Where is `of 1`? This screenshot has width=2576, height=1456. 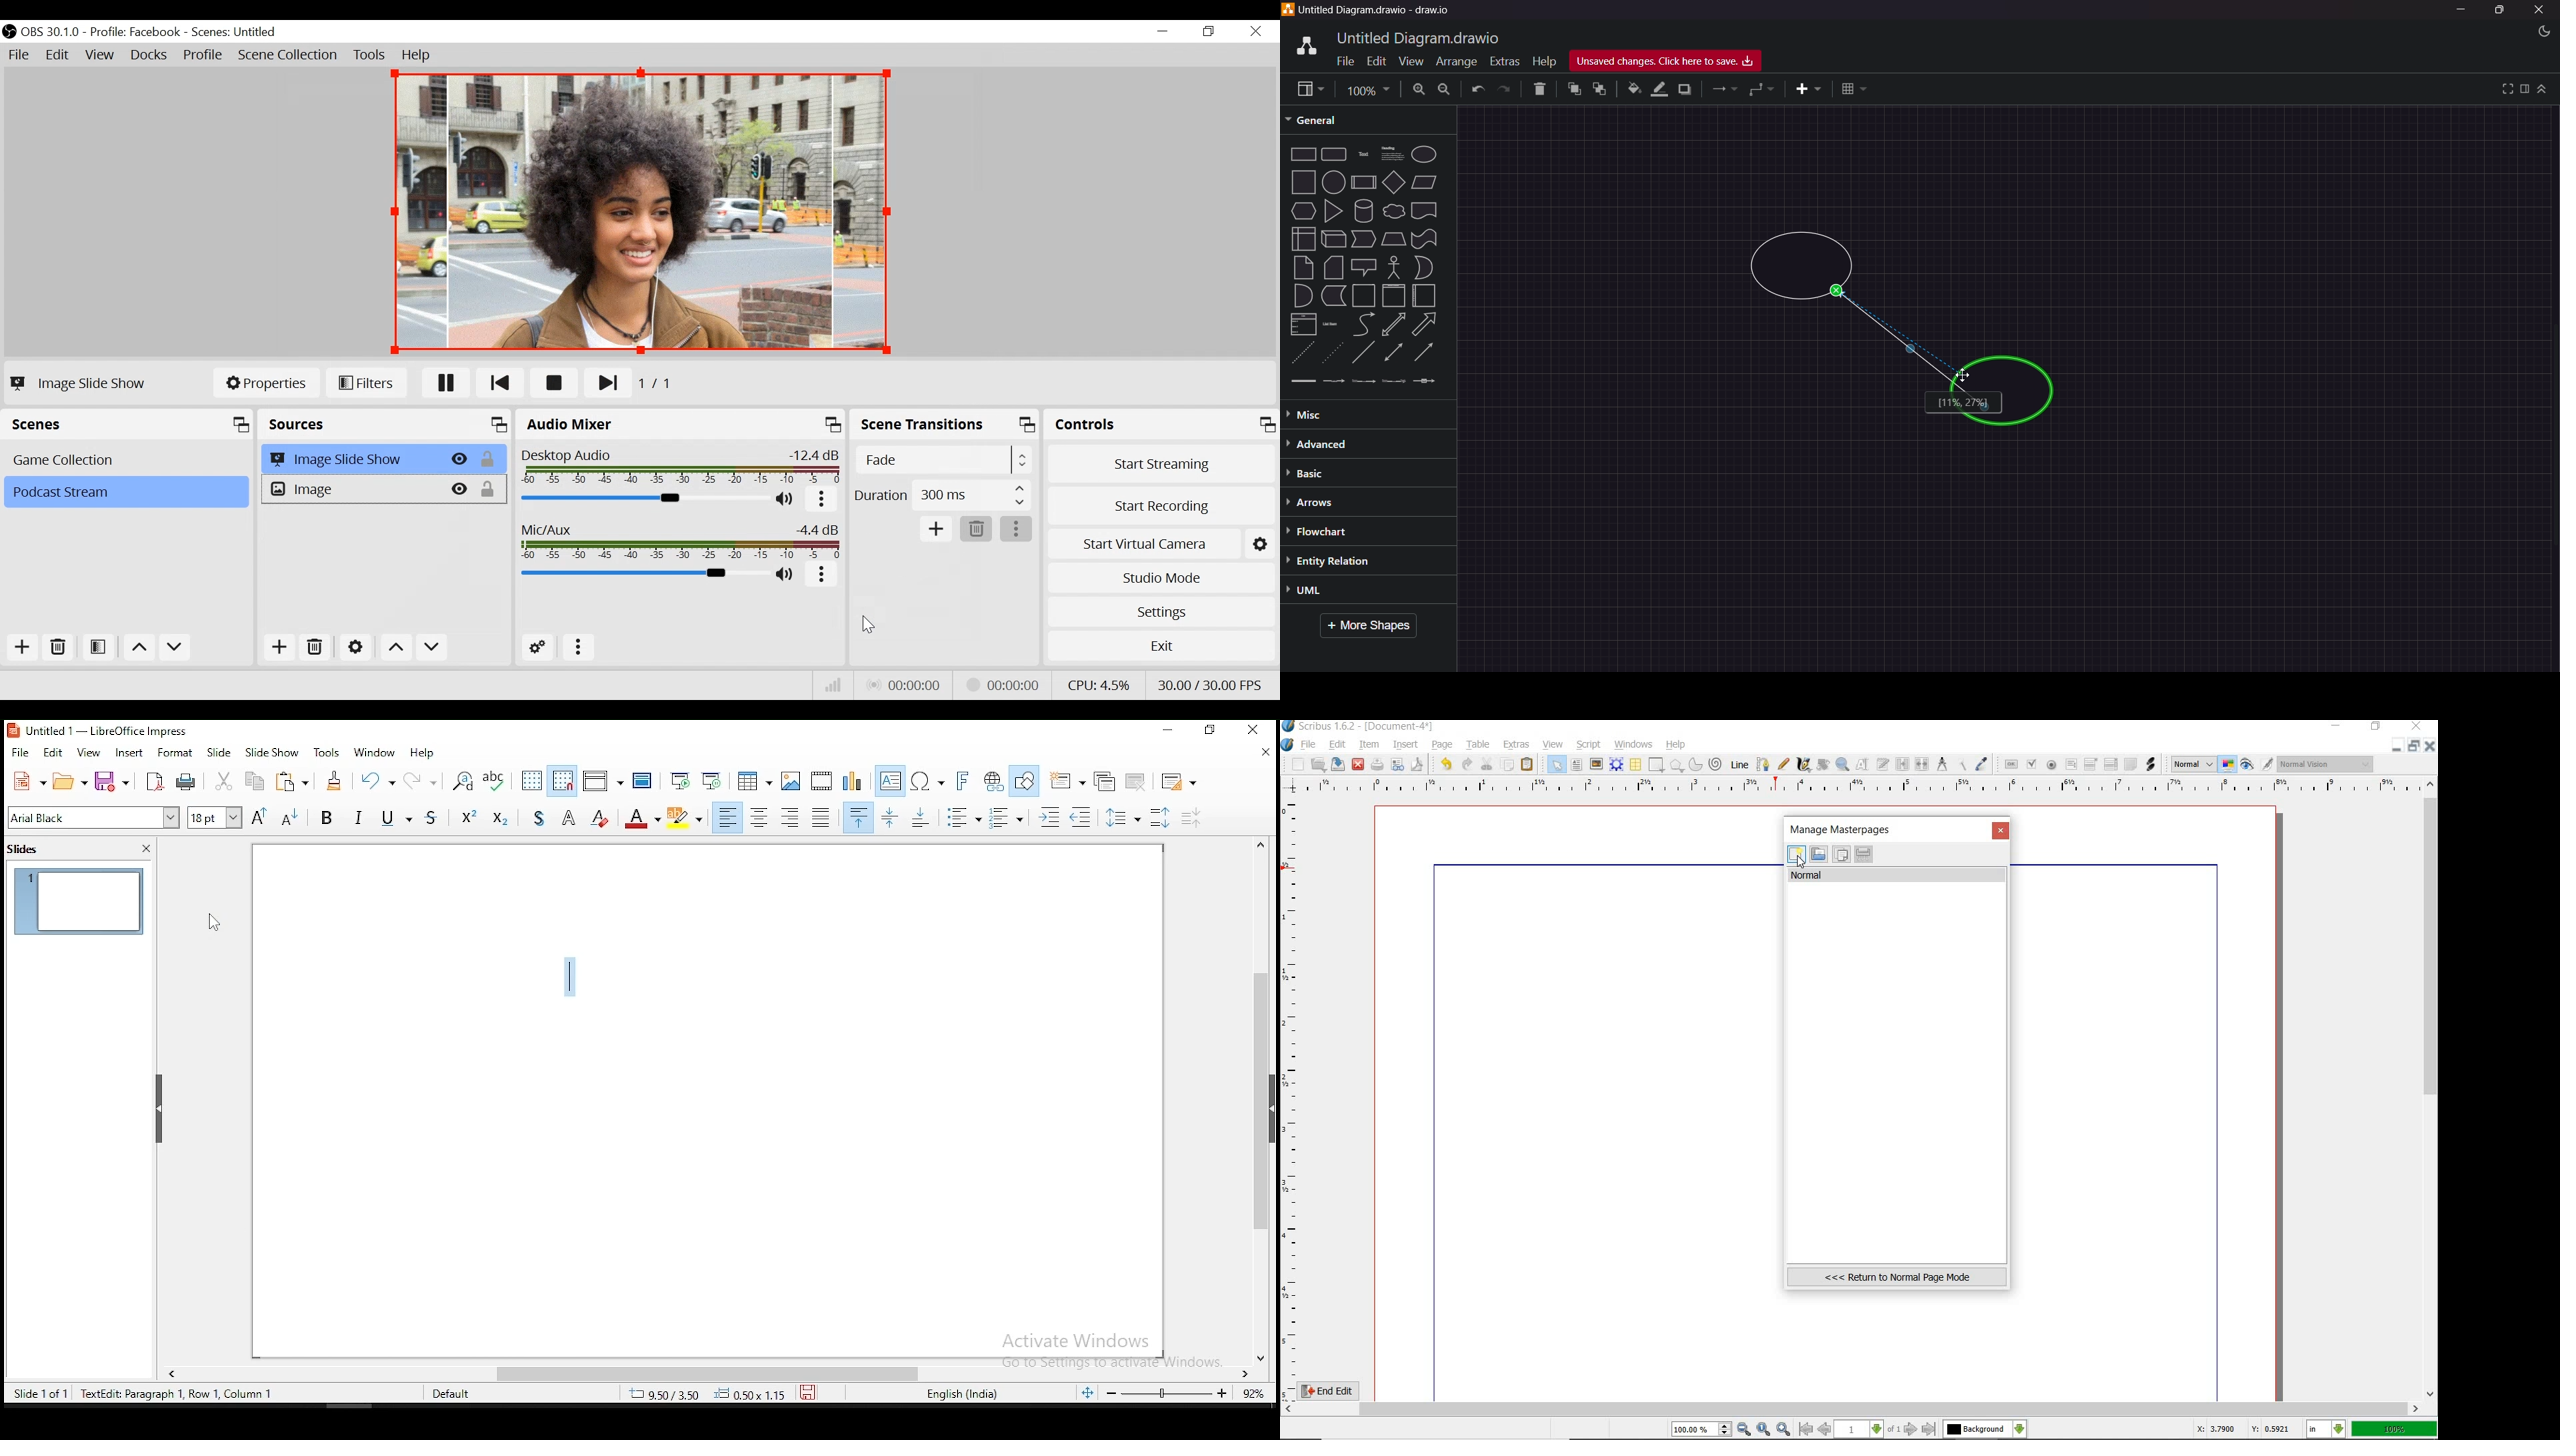 of 1 is located at coordinates (1894, 1430).